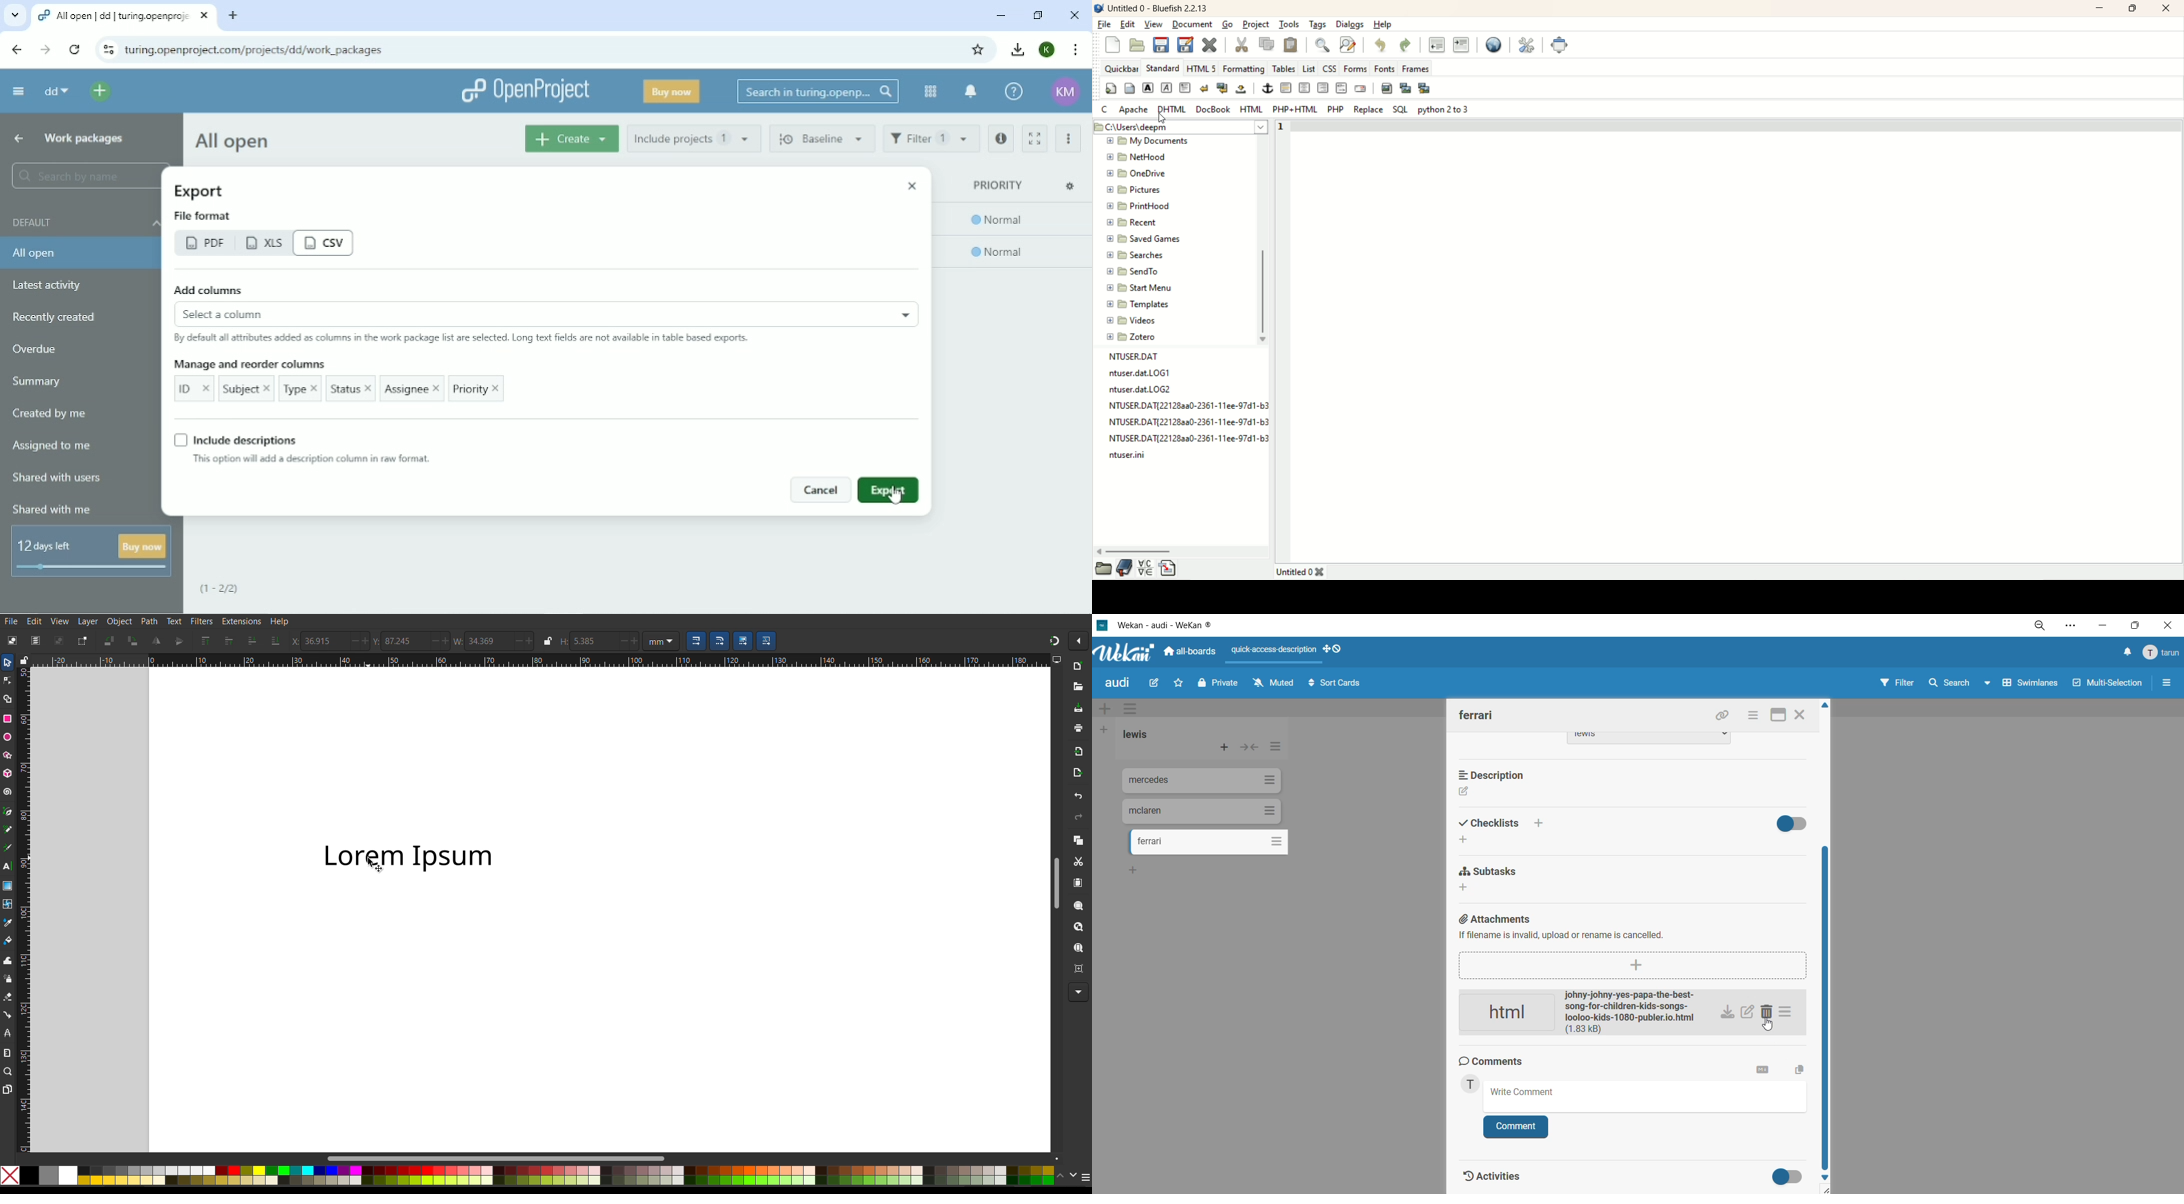  What do you see at coordinates (74, 50) in the screenshot?
I see `Reload this page ` at bounding box center [74, 50].